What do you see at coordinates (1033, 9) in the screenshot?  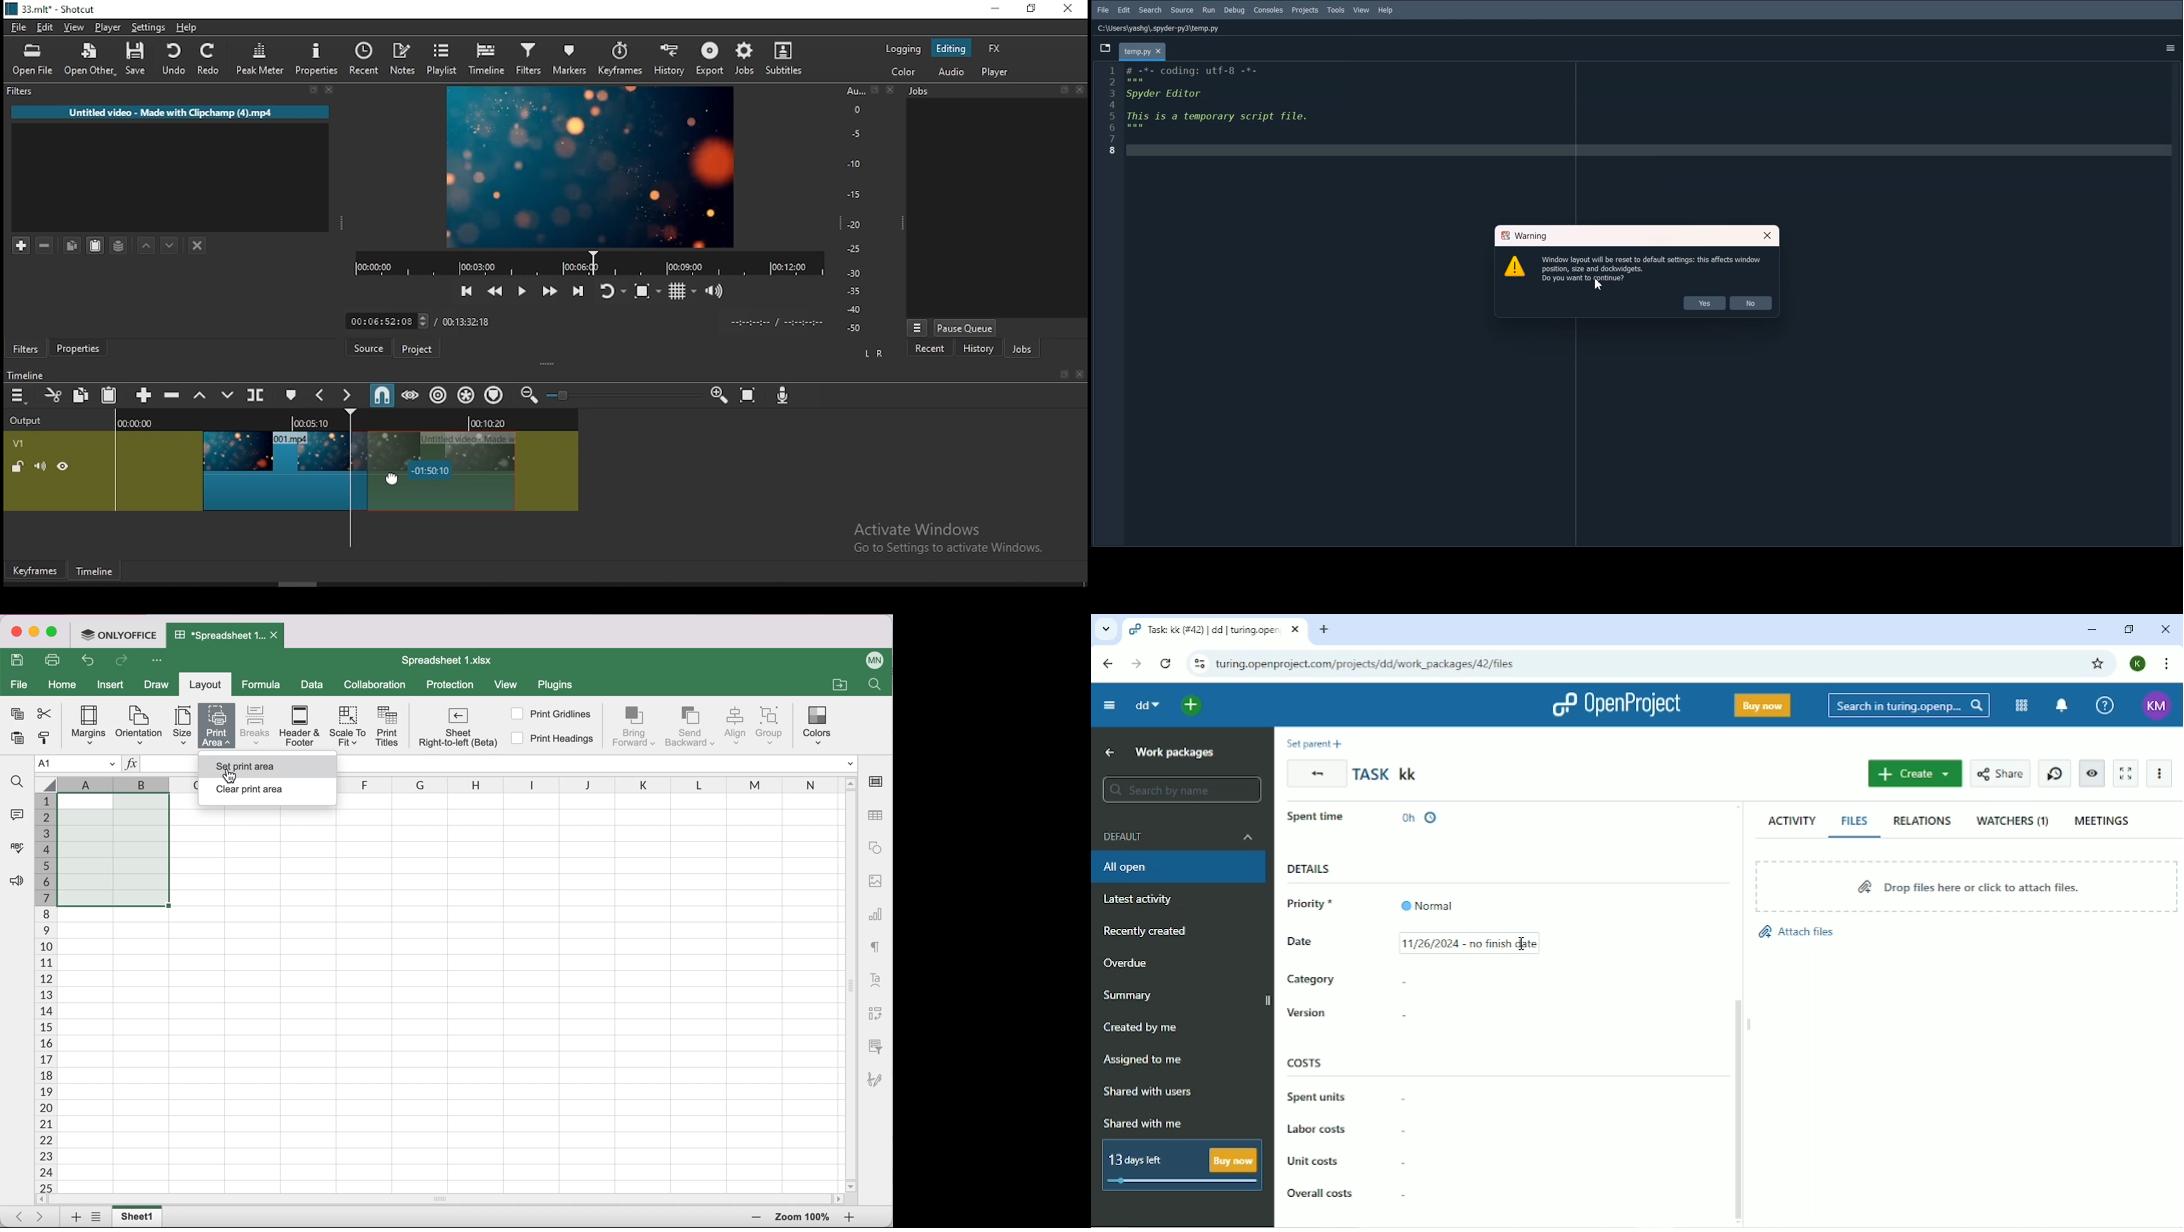 I see `maximise` at bounding box center [1033, 9].